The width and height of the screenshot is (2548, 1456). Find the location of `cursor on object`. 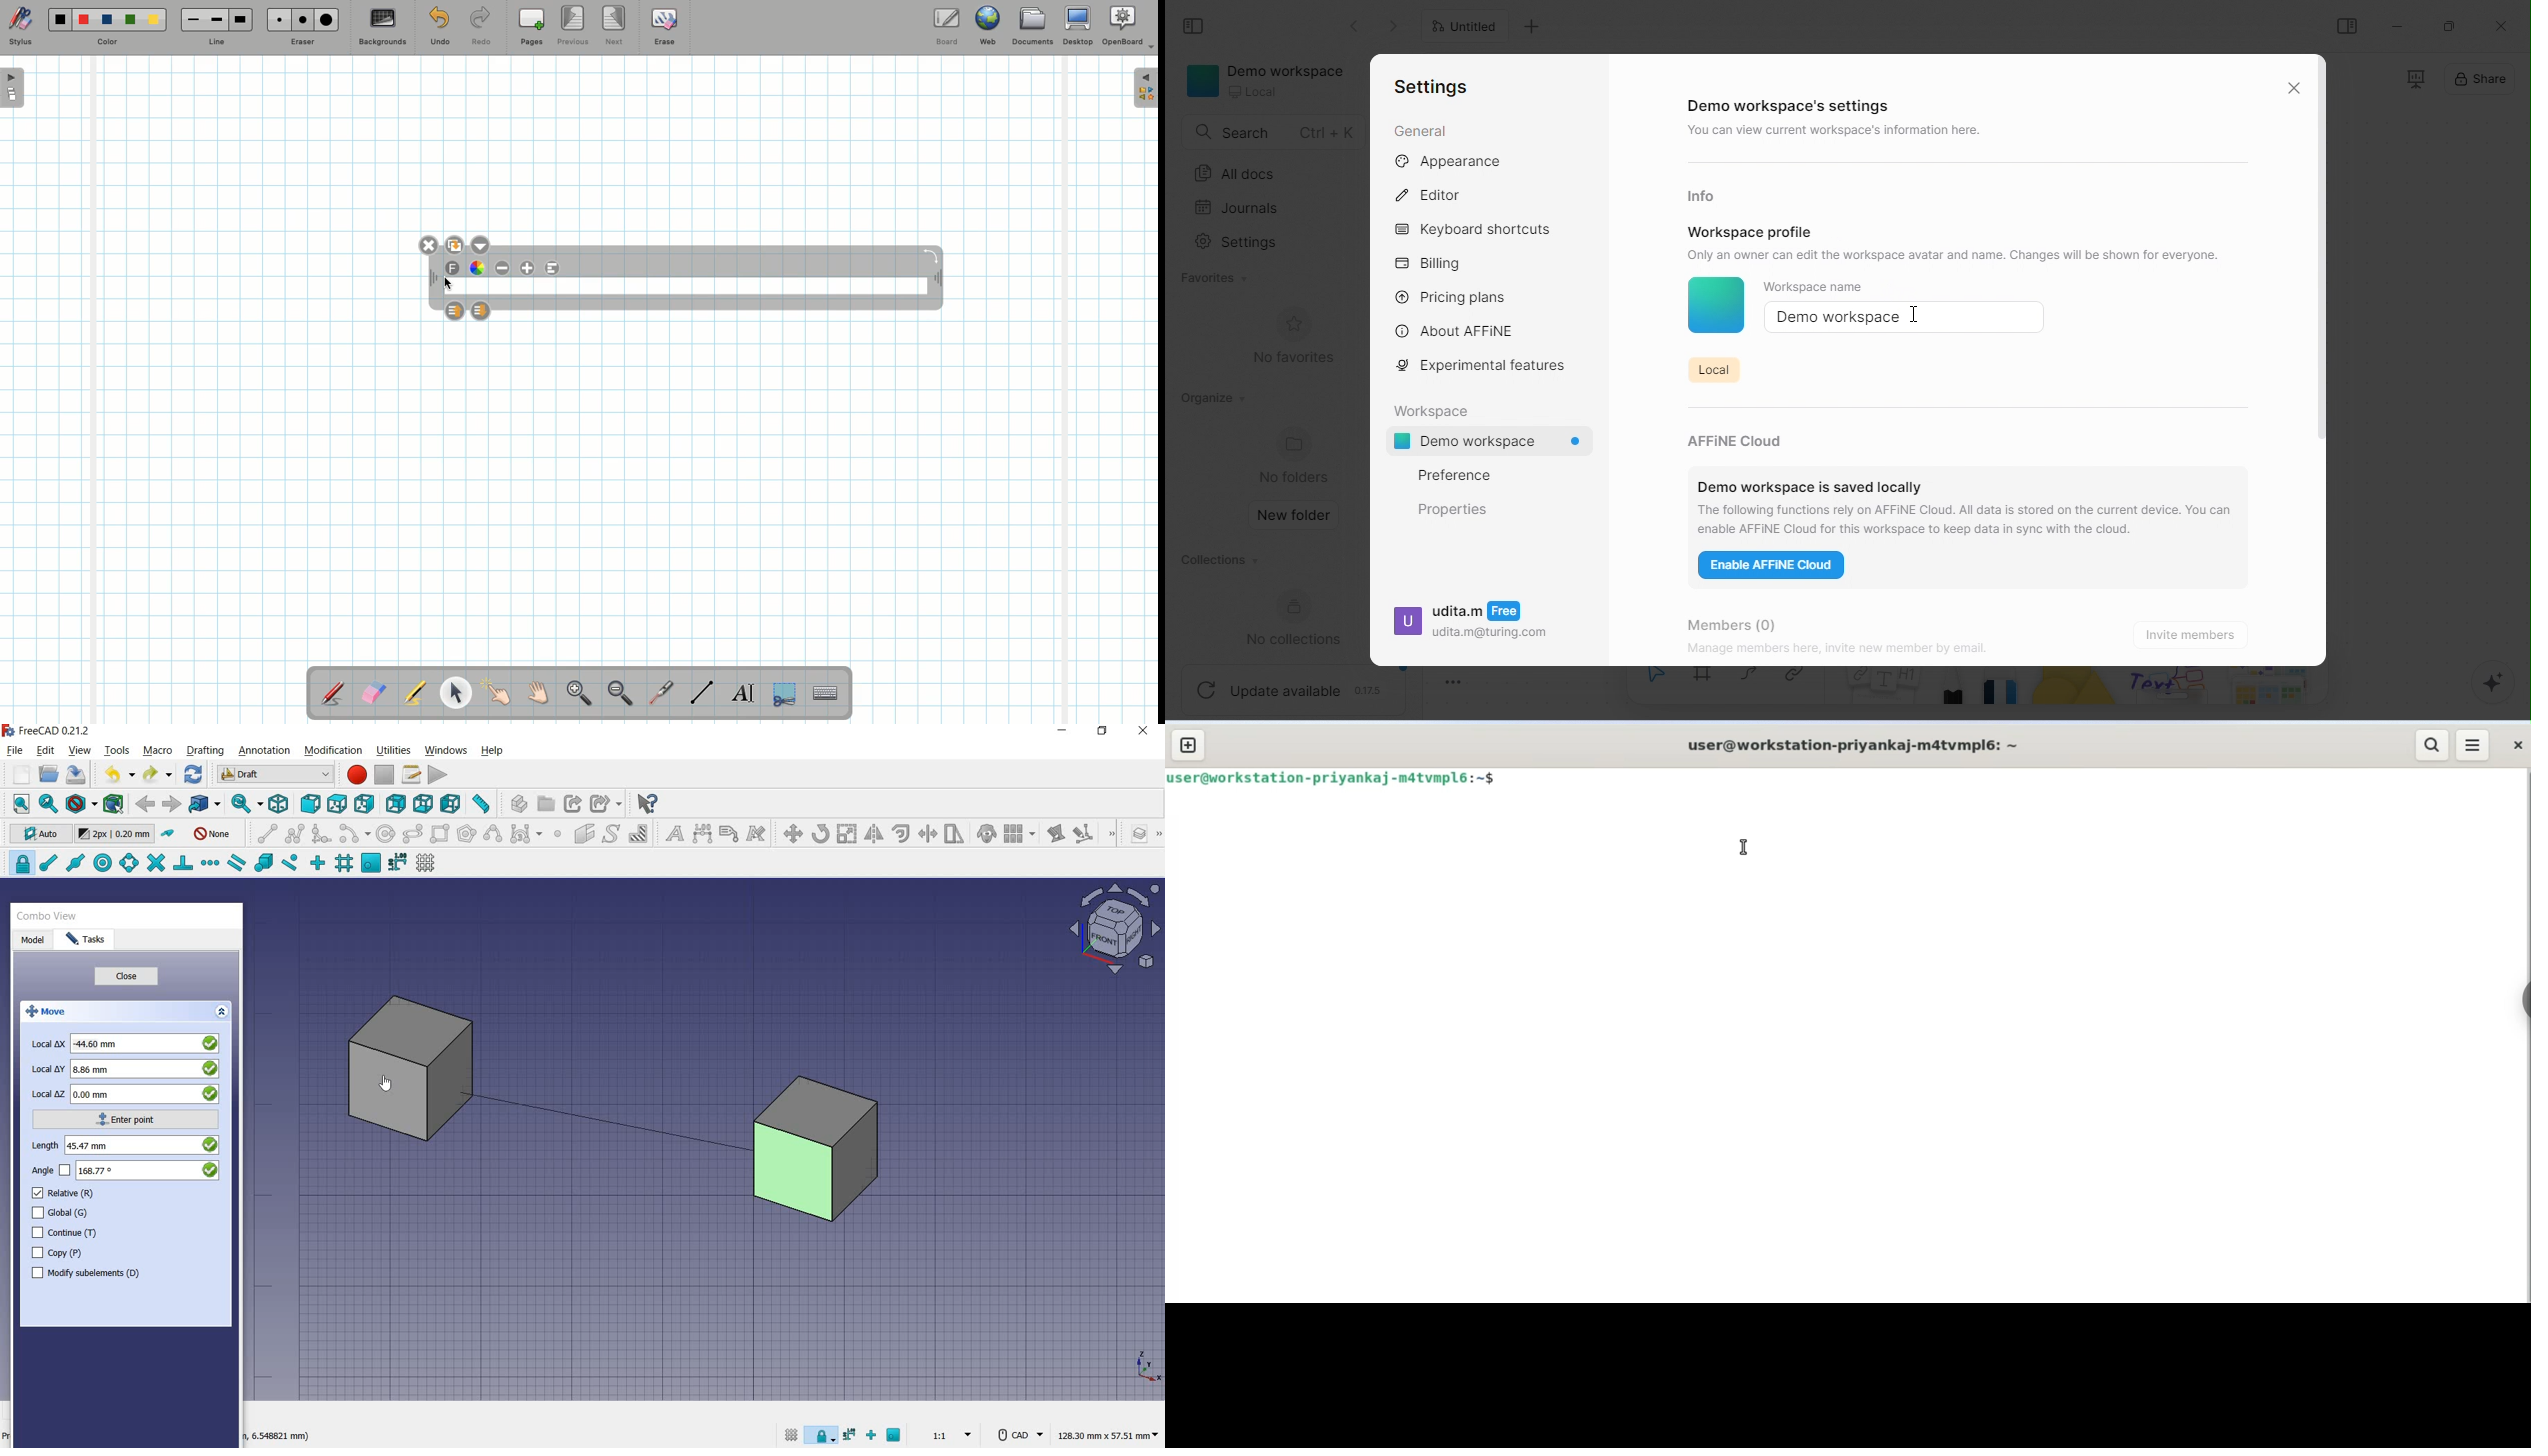

cursor on object is located at coordinates (387, 1085).